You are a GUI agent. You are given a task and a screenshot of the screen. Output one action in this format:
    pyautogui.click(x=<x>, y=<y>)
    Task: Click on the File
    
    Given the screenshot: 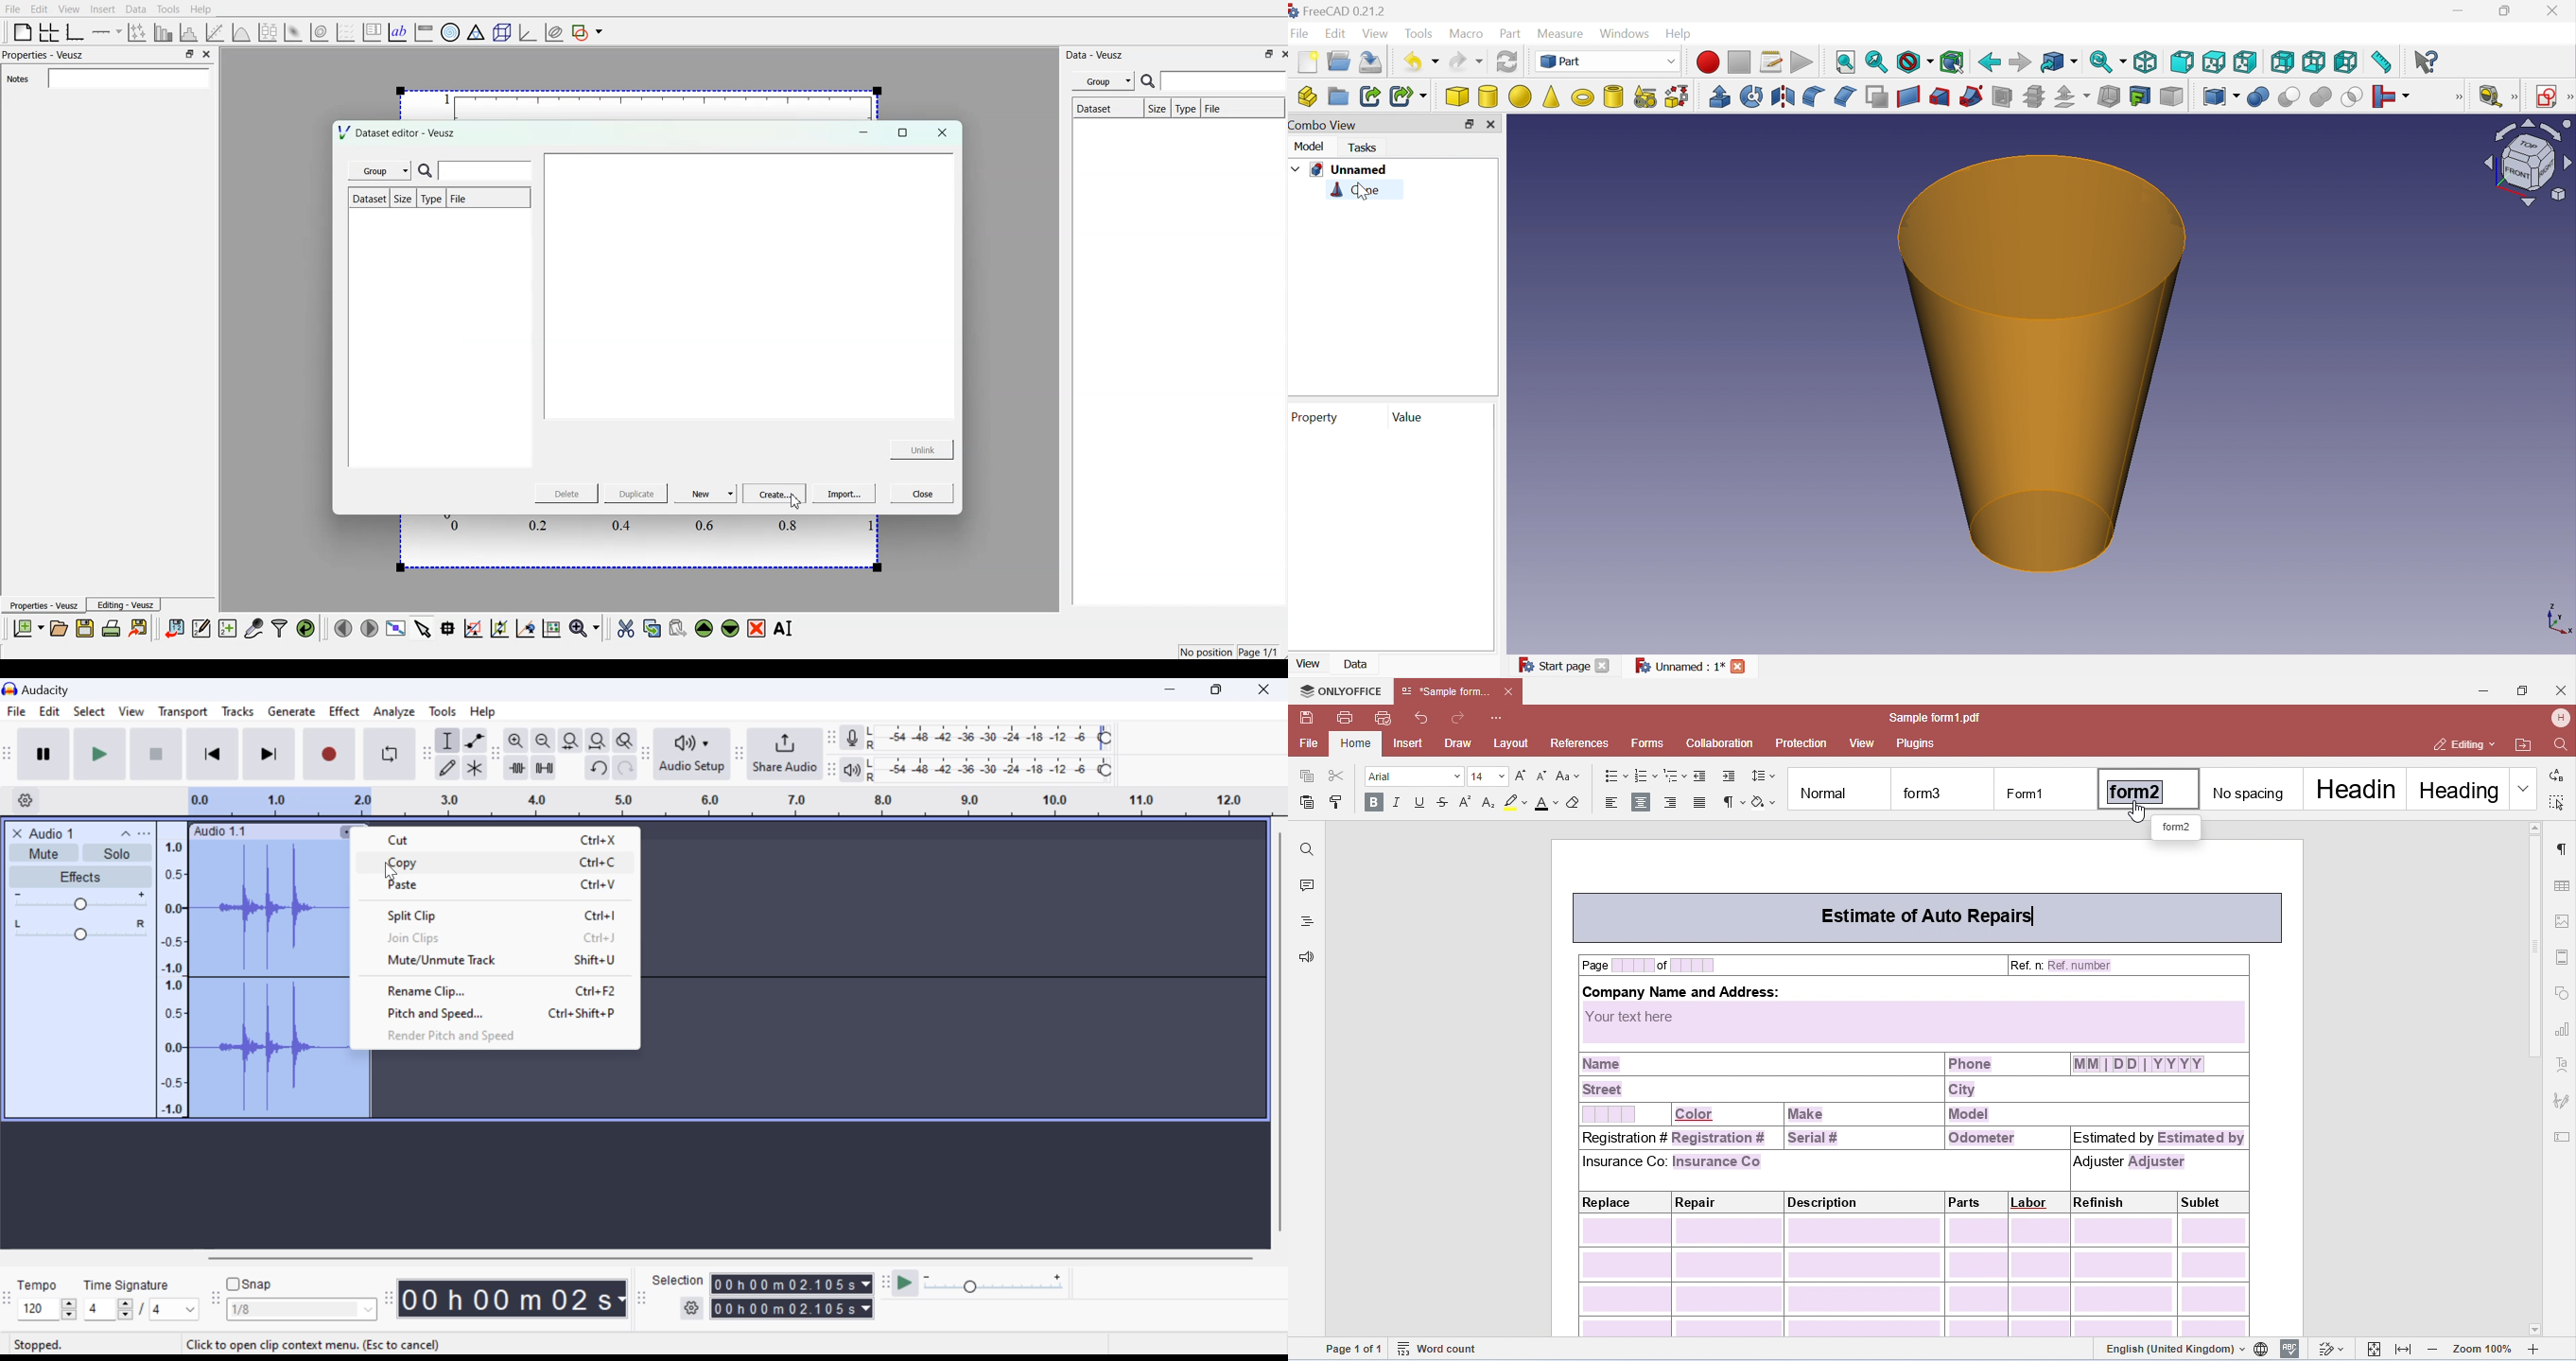 What is the action you would take?
    pyautogui.click(x=13, y=8)
    